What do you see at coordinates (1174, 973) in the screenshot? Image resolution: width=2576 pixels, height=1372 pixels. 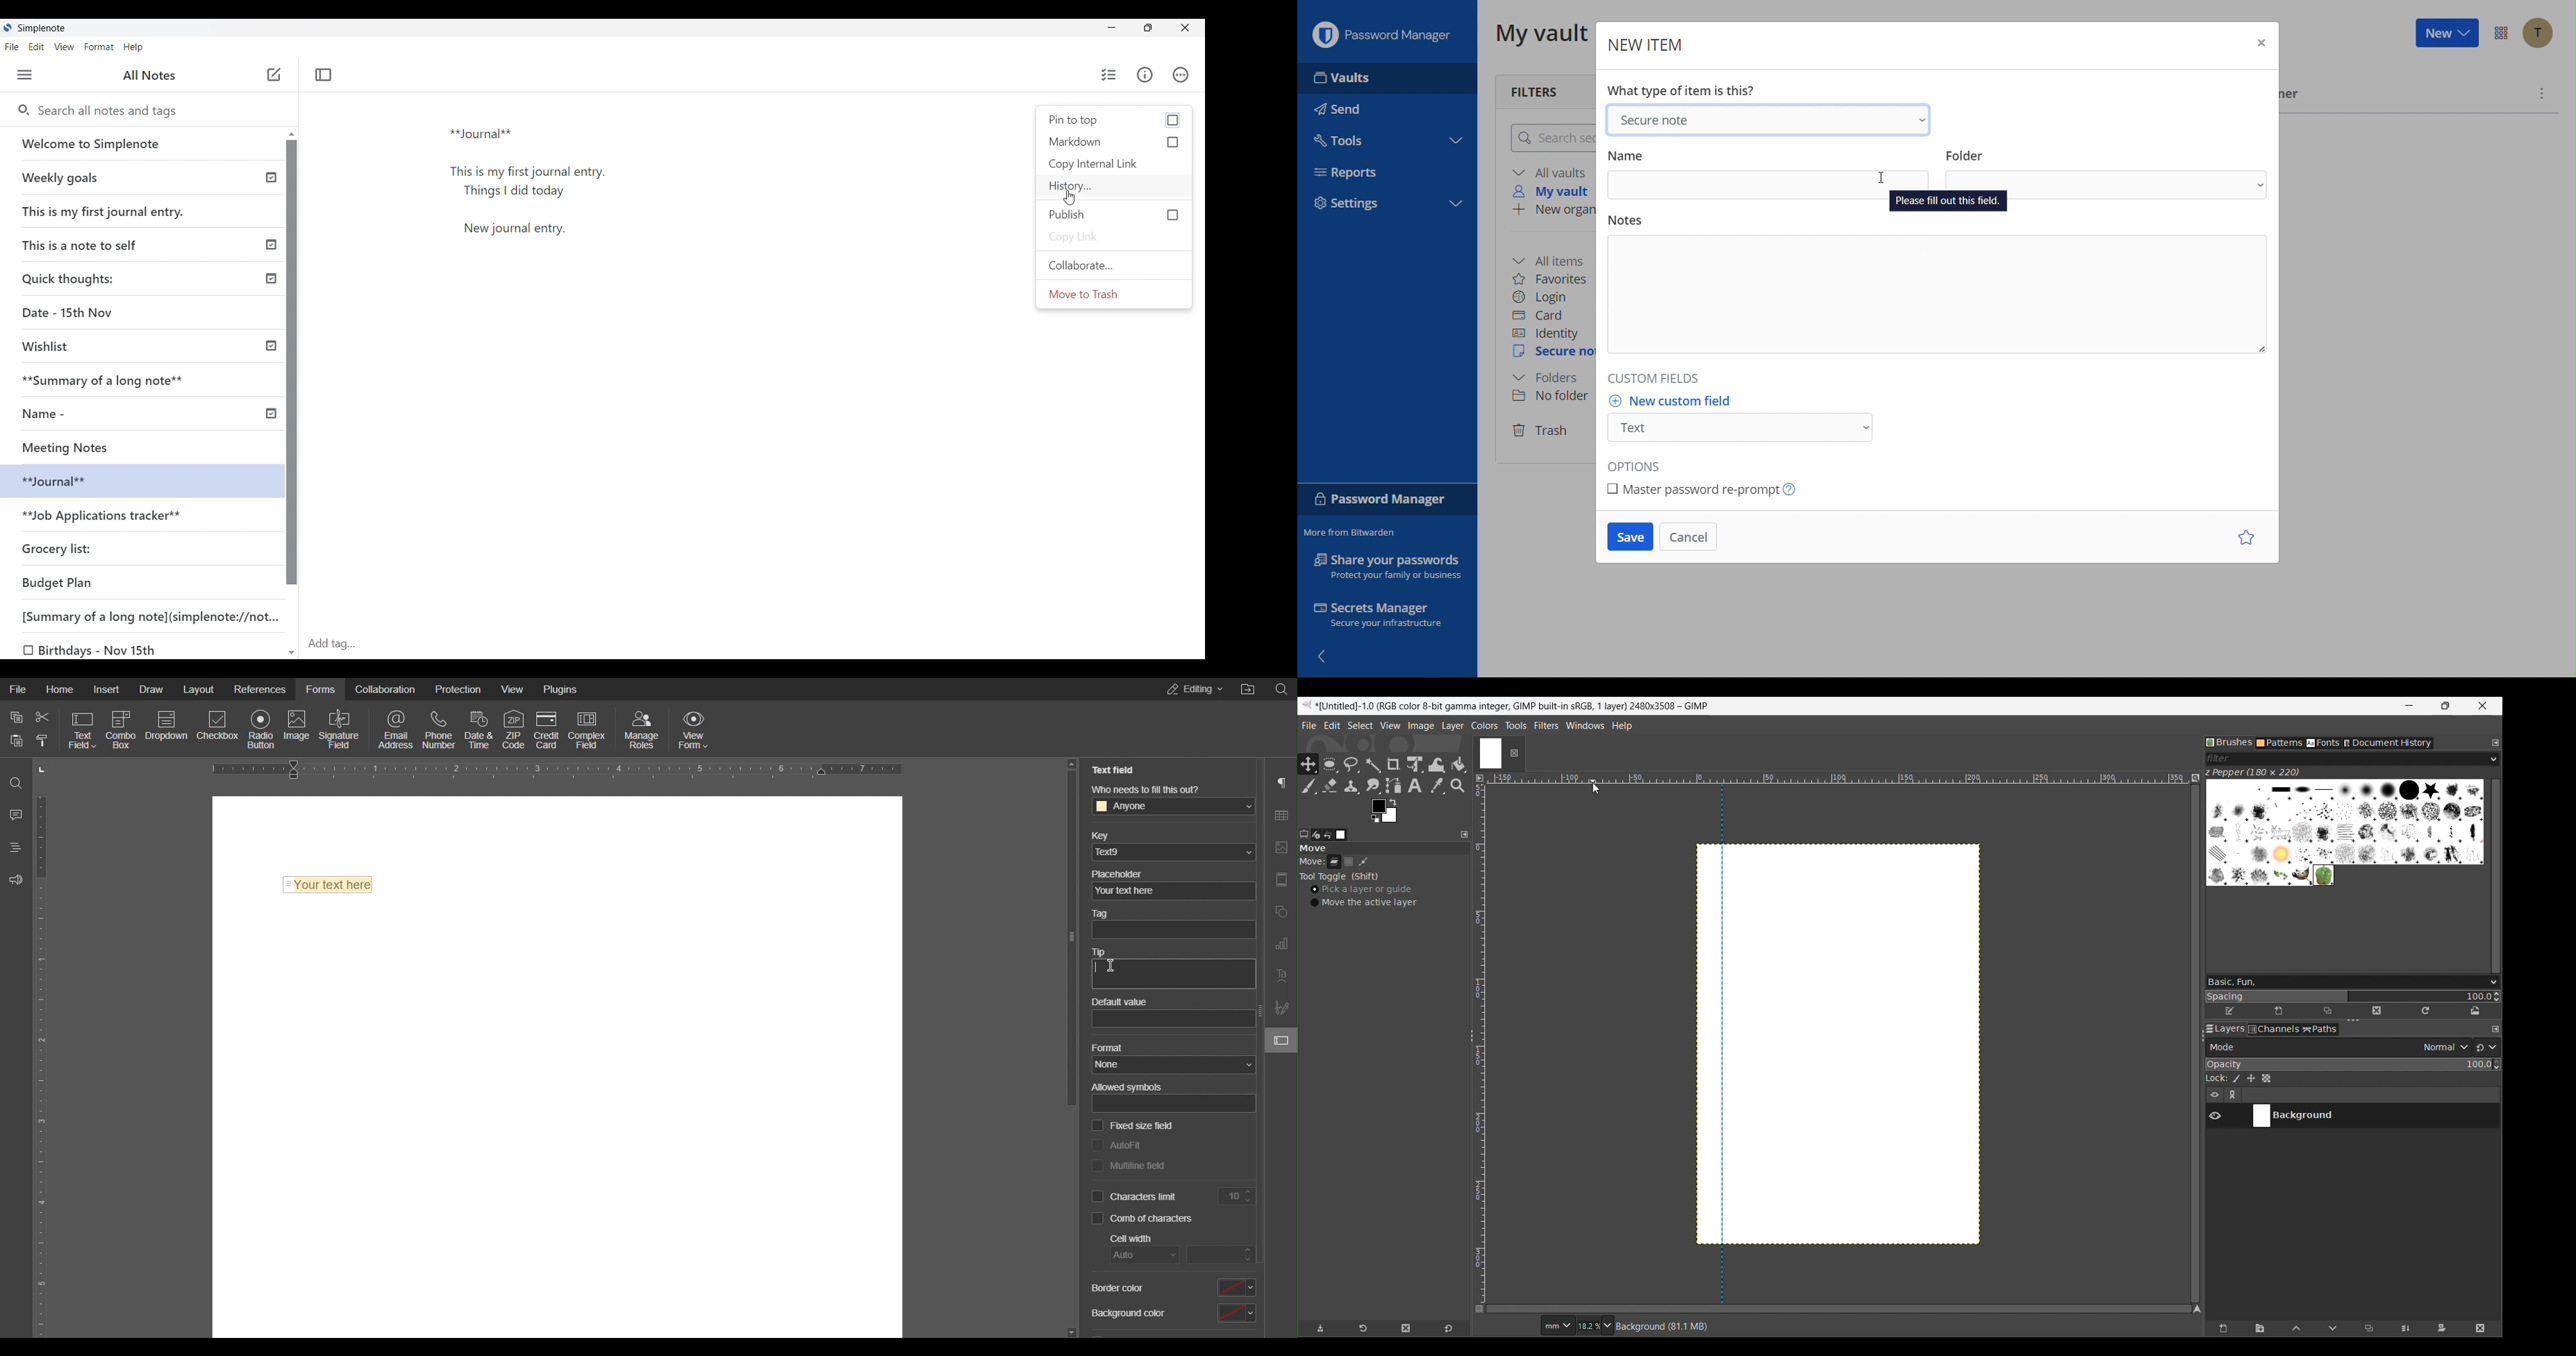 I see `textbox` at bounding box center [1174, 973].